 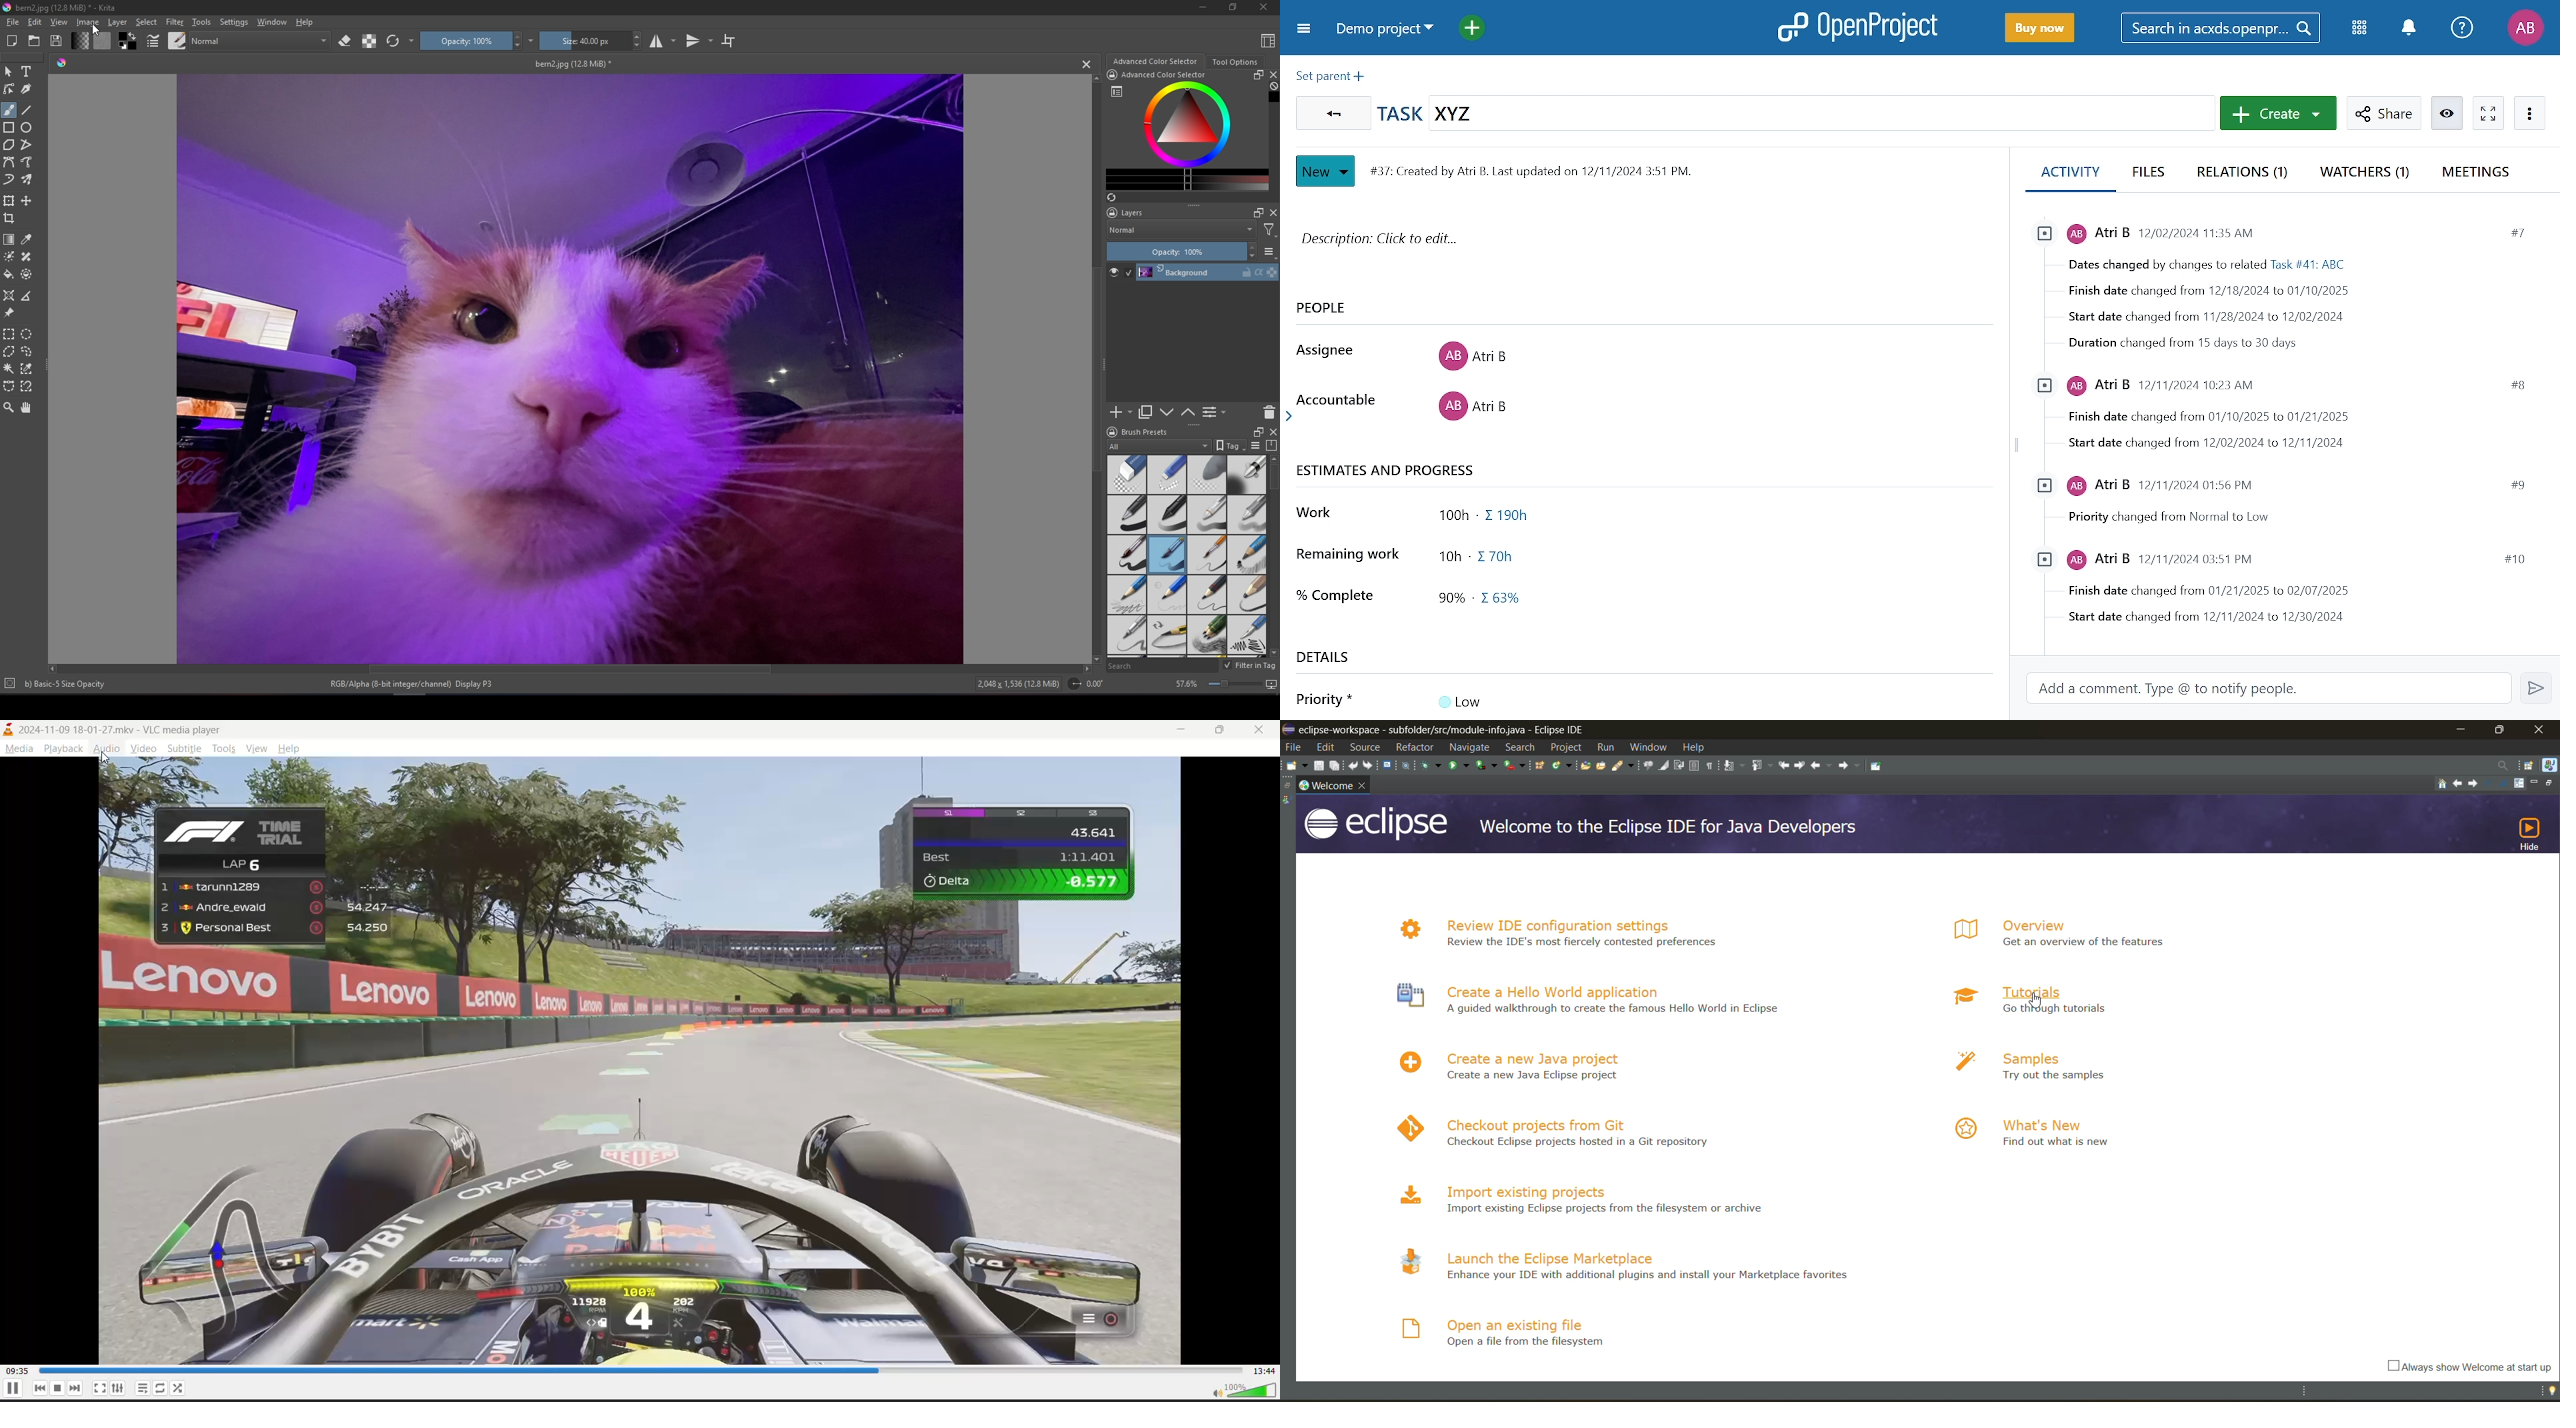 I want to click on Float docker, so click(x=1257, y=213).